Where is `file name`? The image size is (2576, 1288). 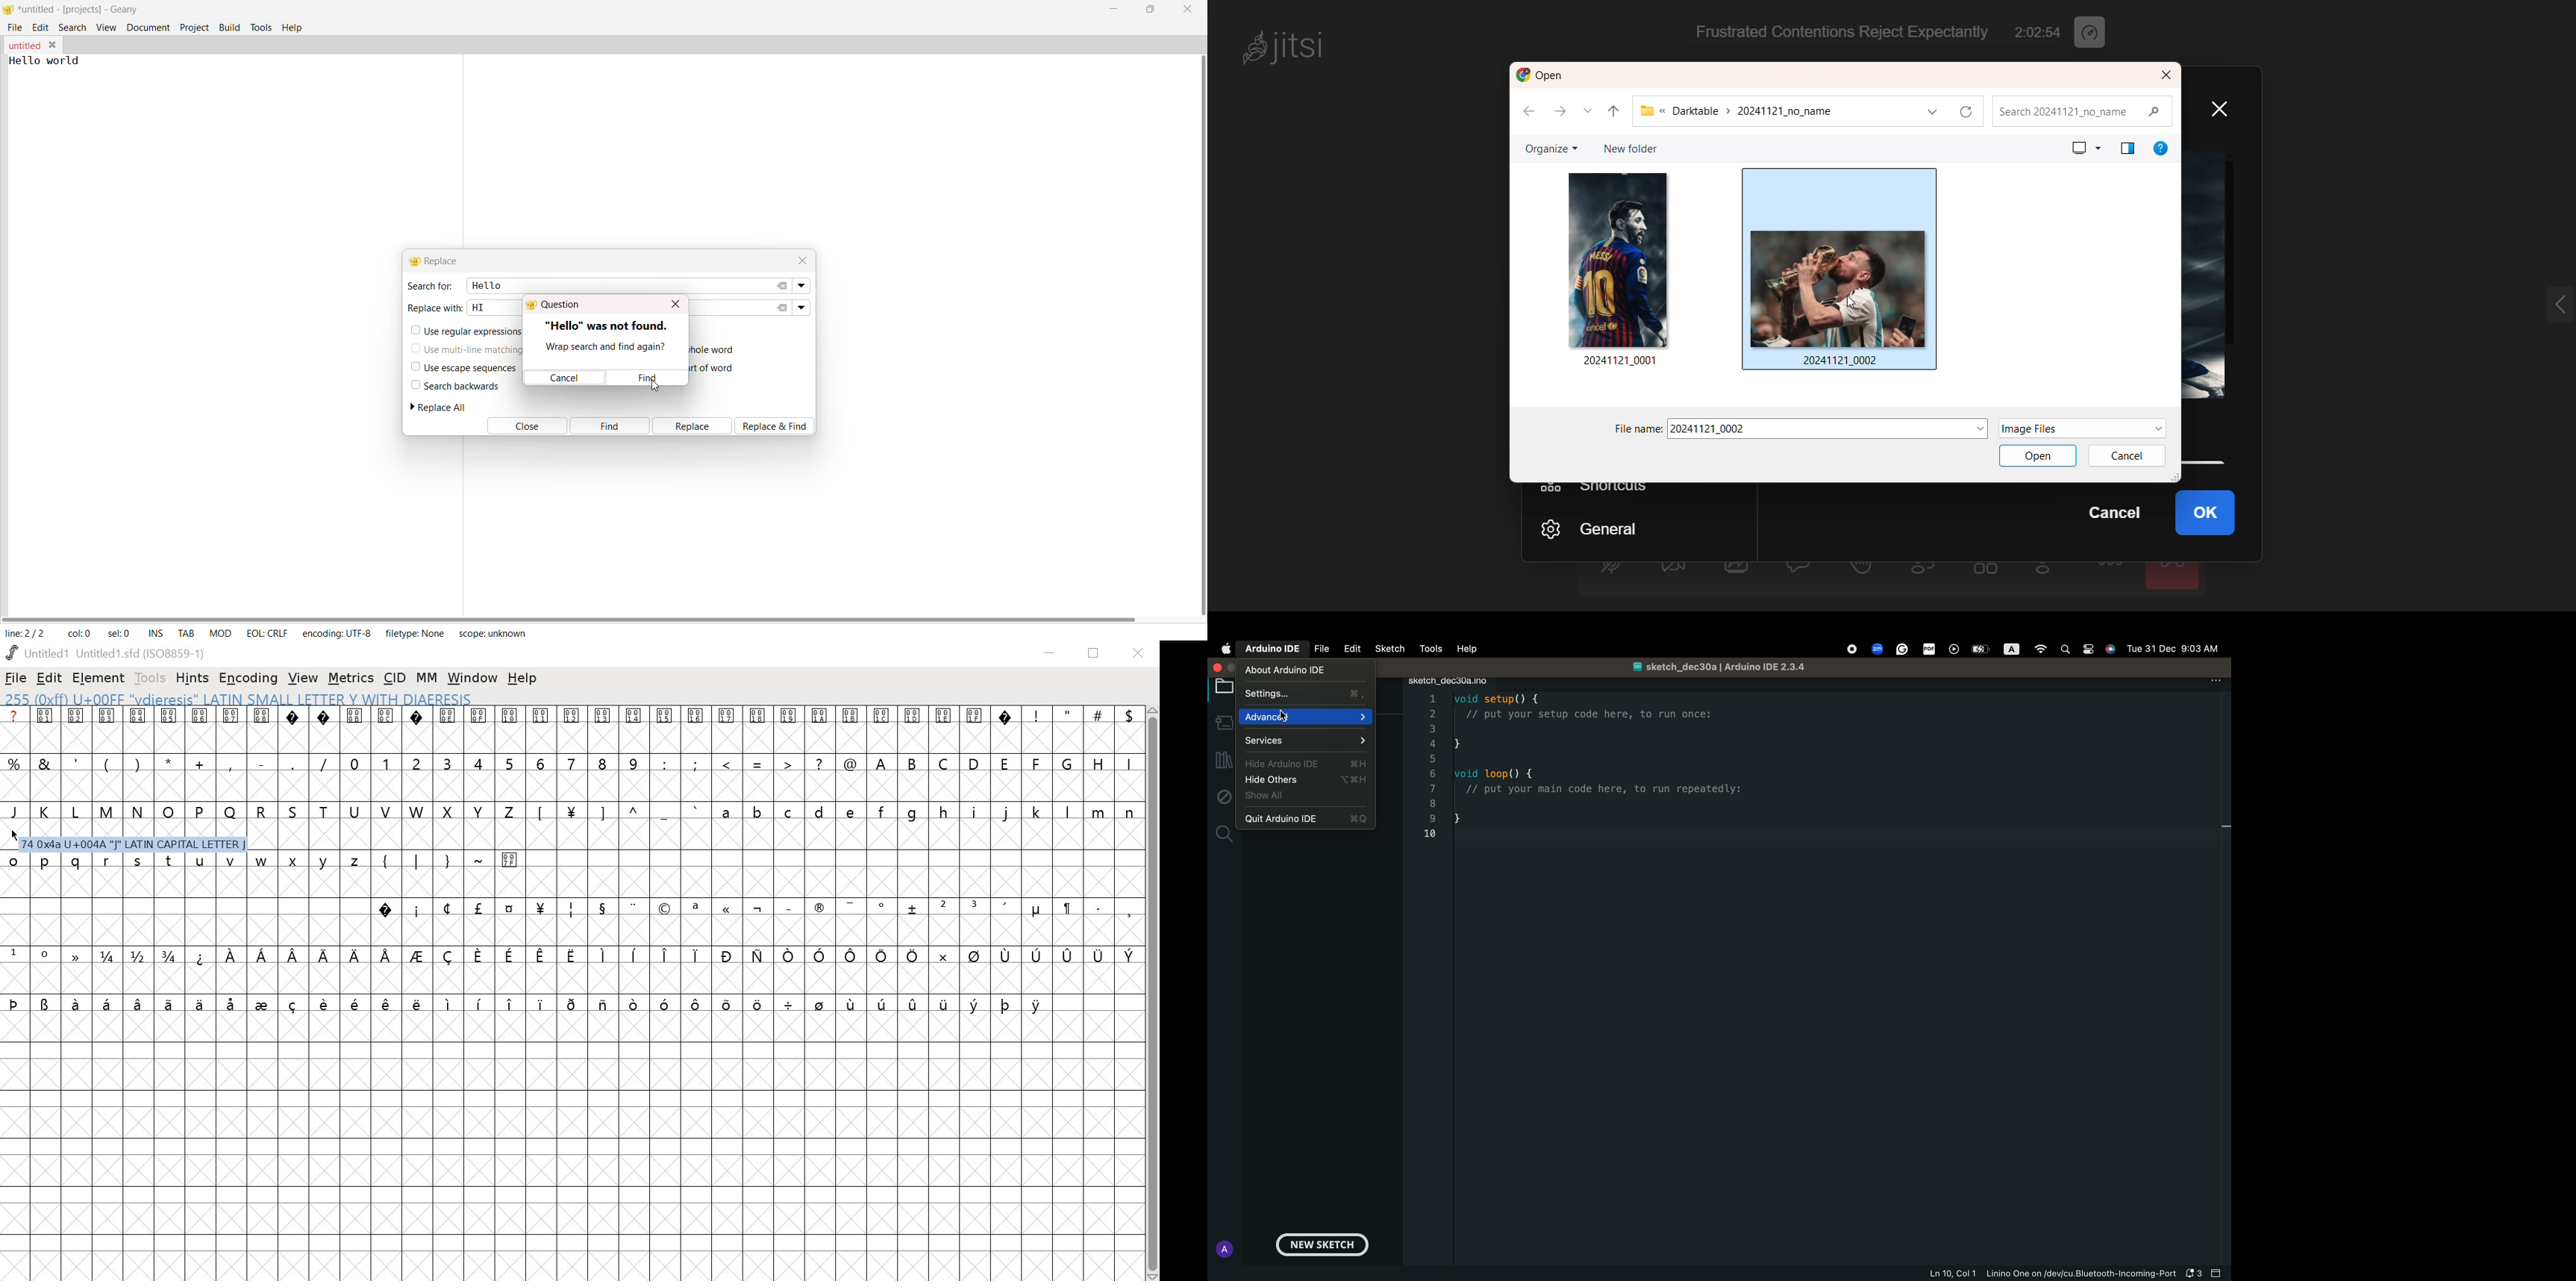
file name is located at coordinates (1810, 429).